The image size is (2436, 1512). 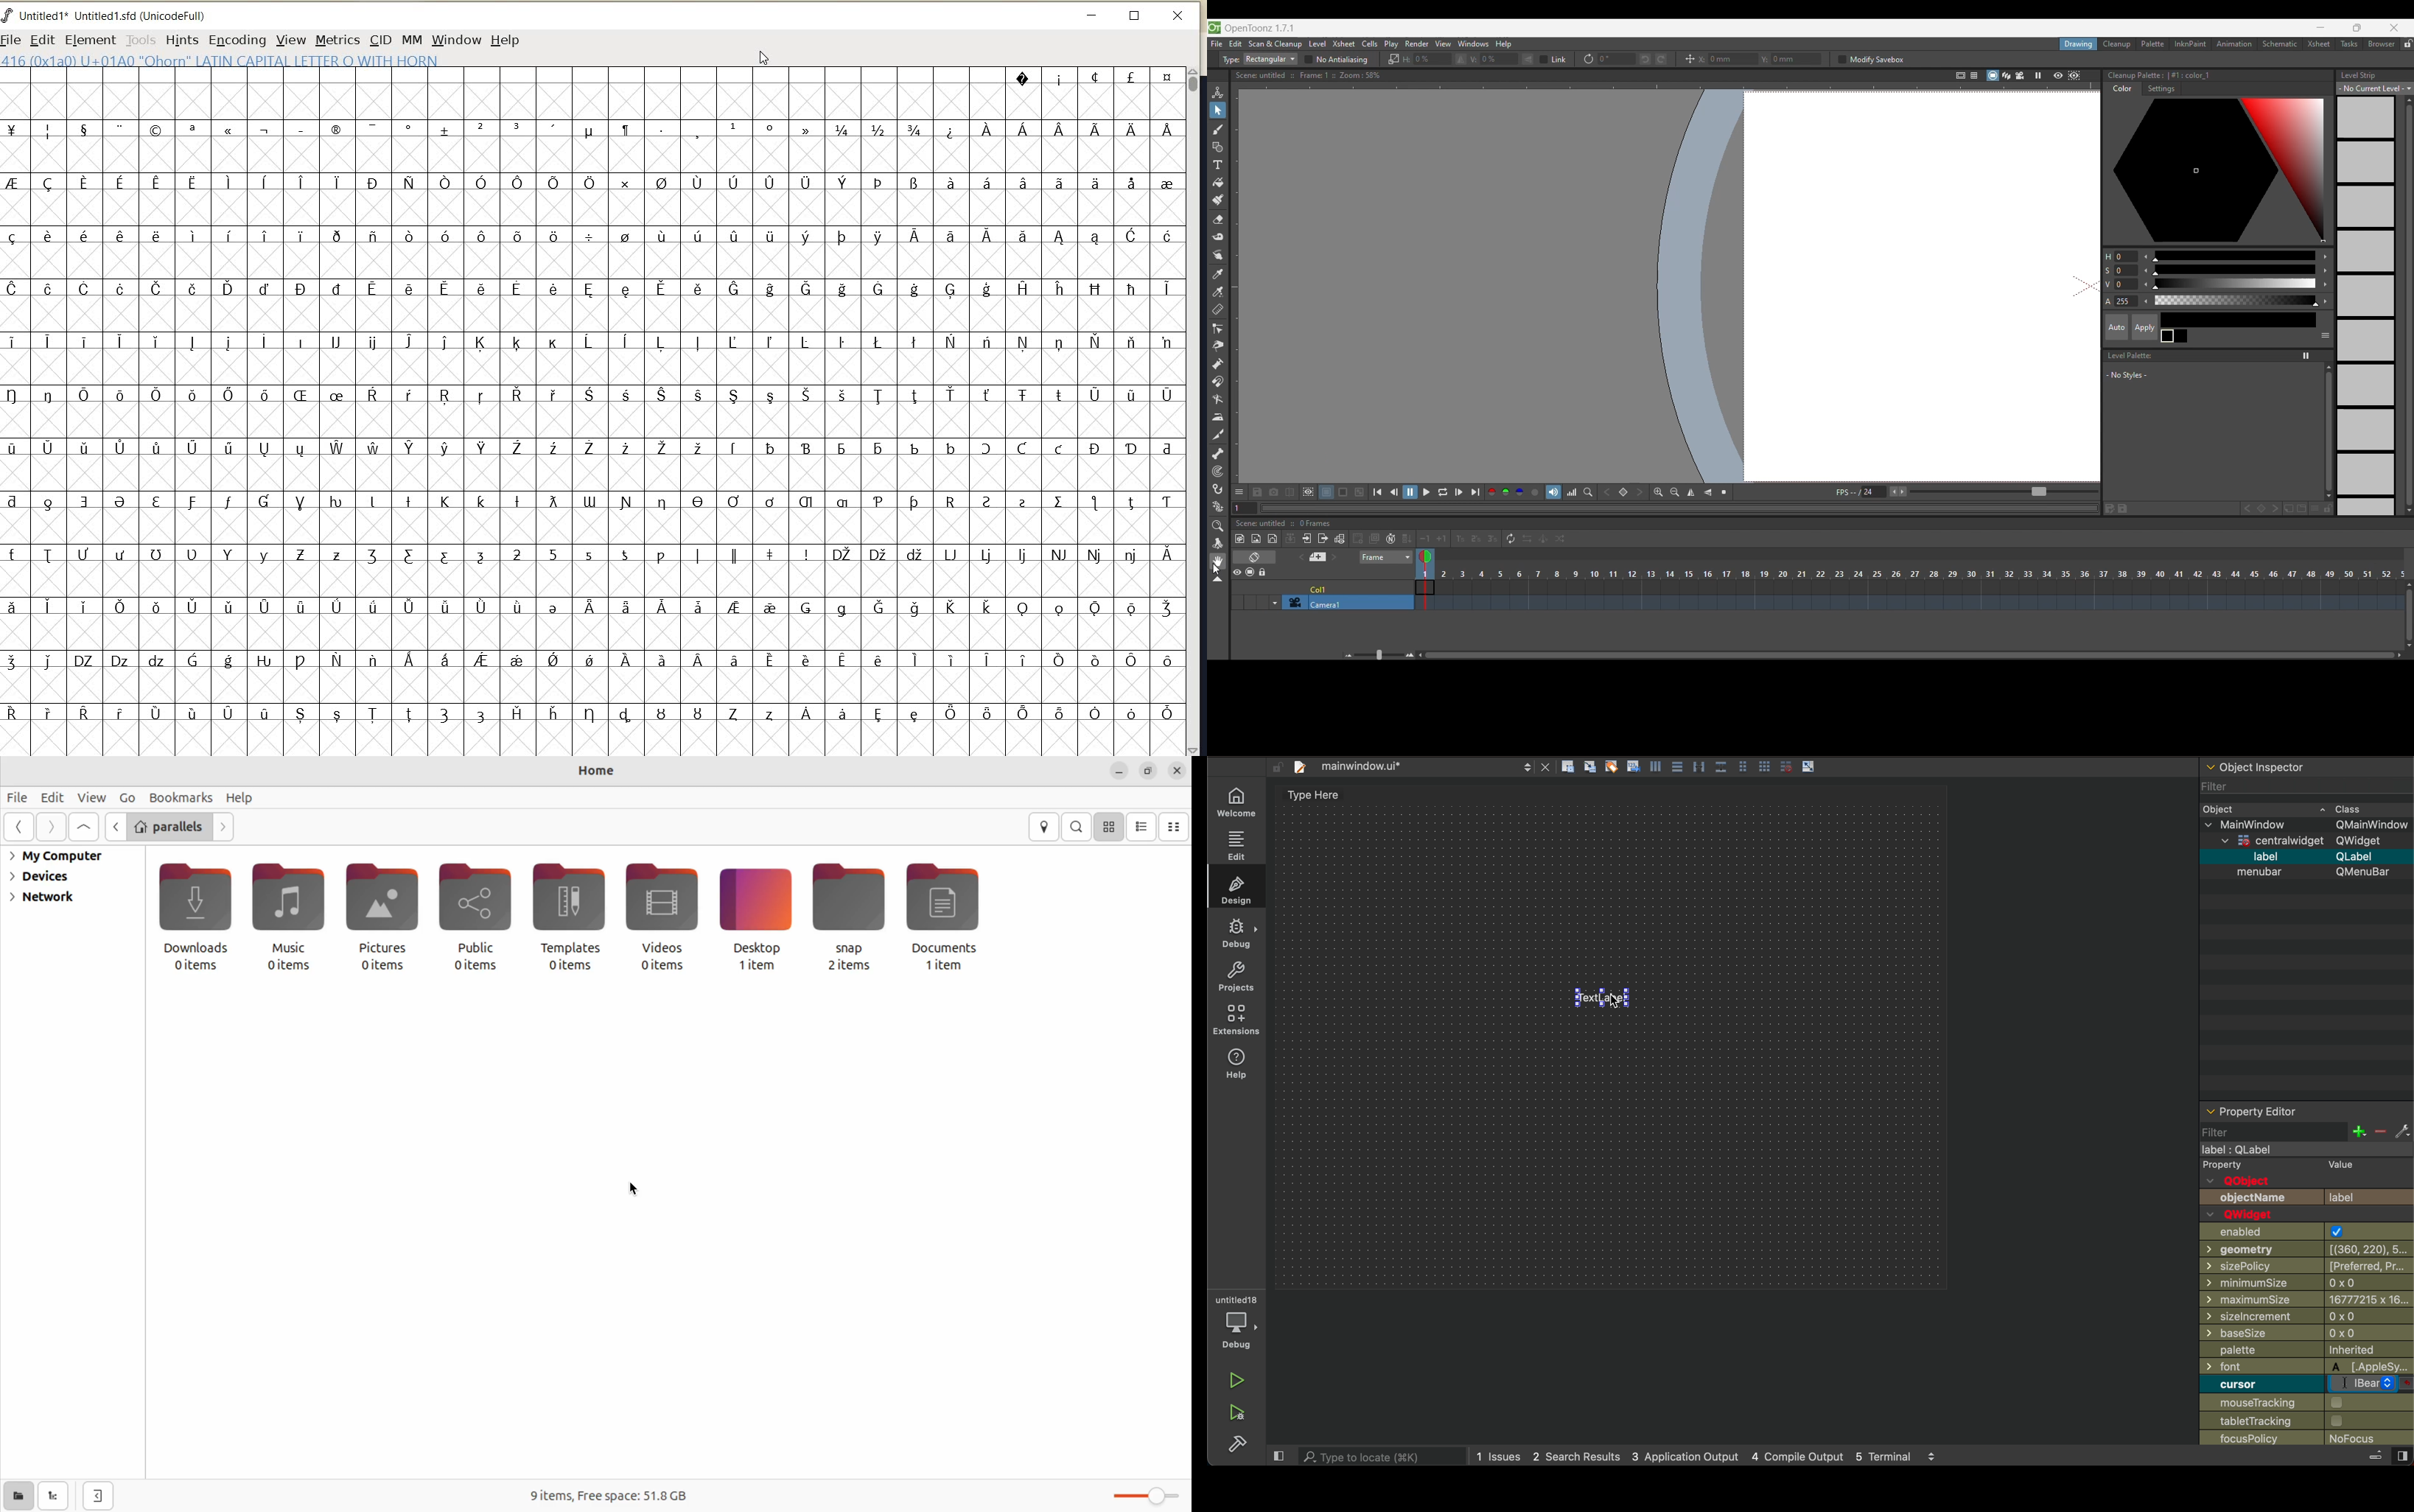 What do you see at coordinates (1795, 1453) in the screenshot?
I see `4 compile output` at bounding box center [1795, 1453].